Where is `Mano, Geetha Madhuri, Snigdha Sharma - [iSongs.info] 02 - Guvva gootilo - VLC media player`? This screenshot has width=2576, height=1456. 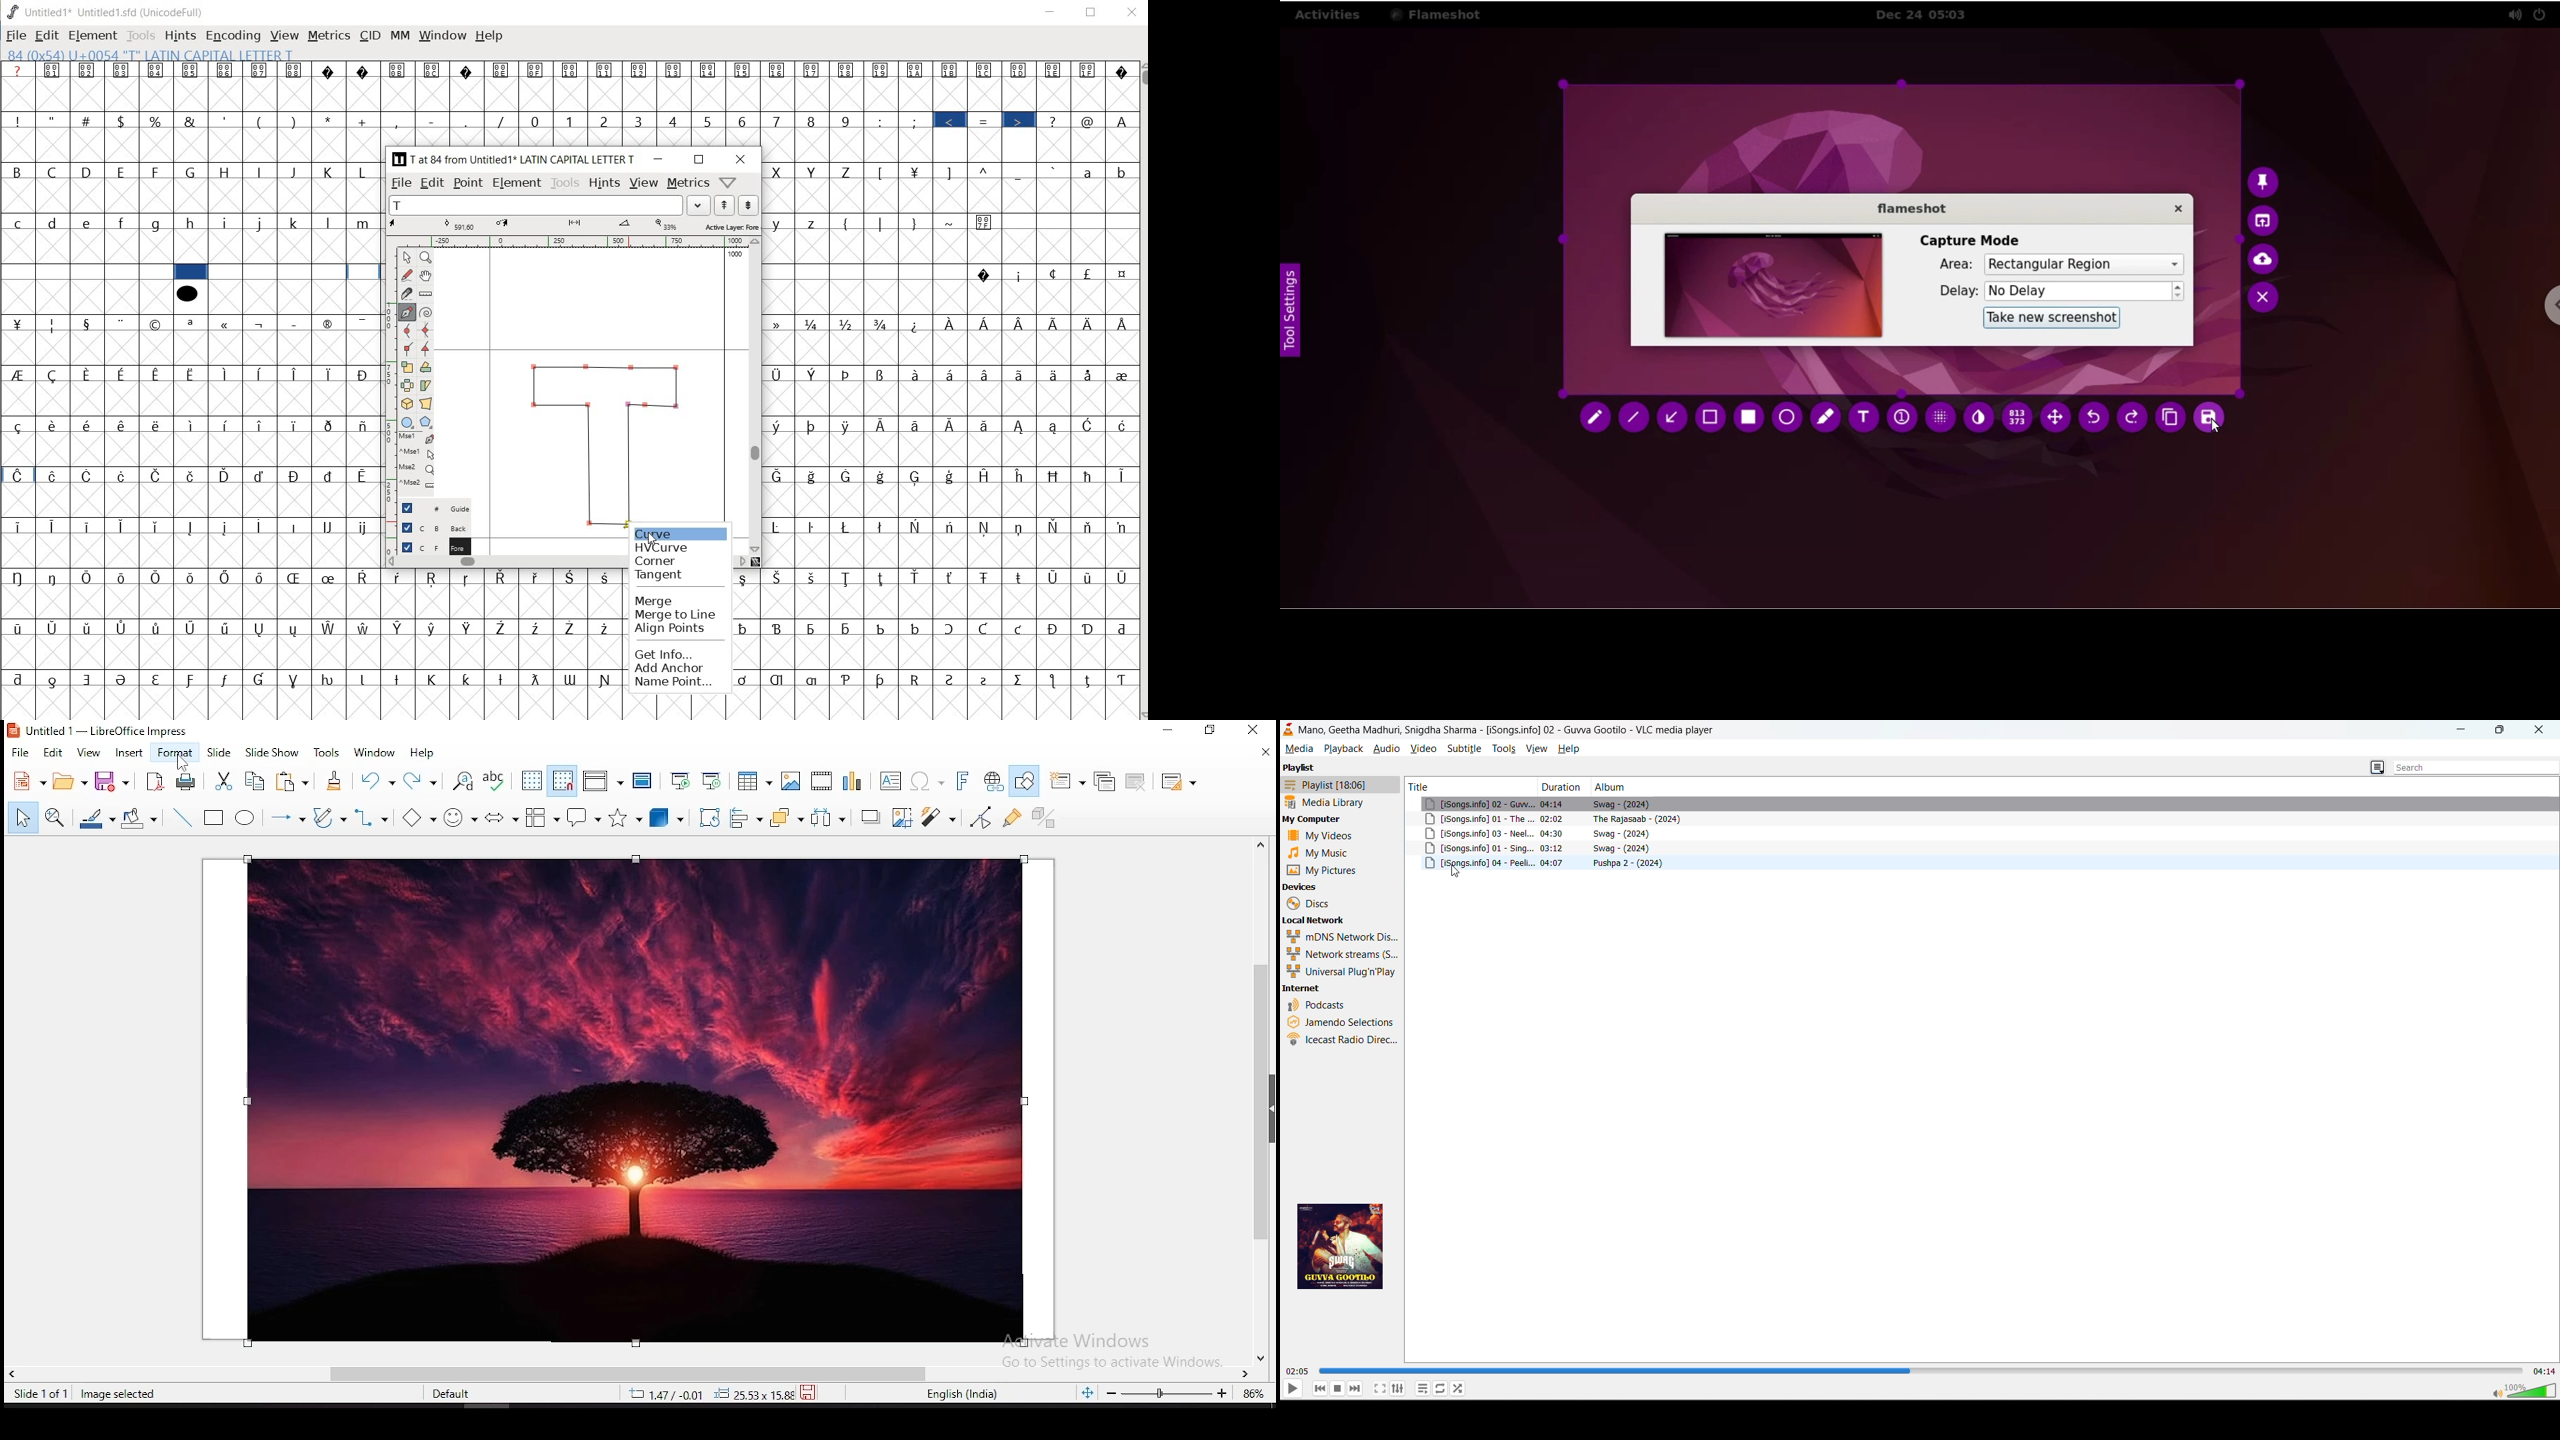
Mano, Geetha Madhuri, Snigdha Sharma - [iSongs.info] 02 - Guvva gootilo - VLC media player is located at coordinates (1499, 728).